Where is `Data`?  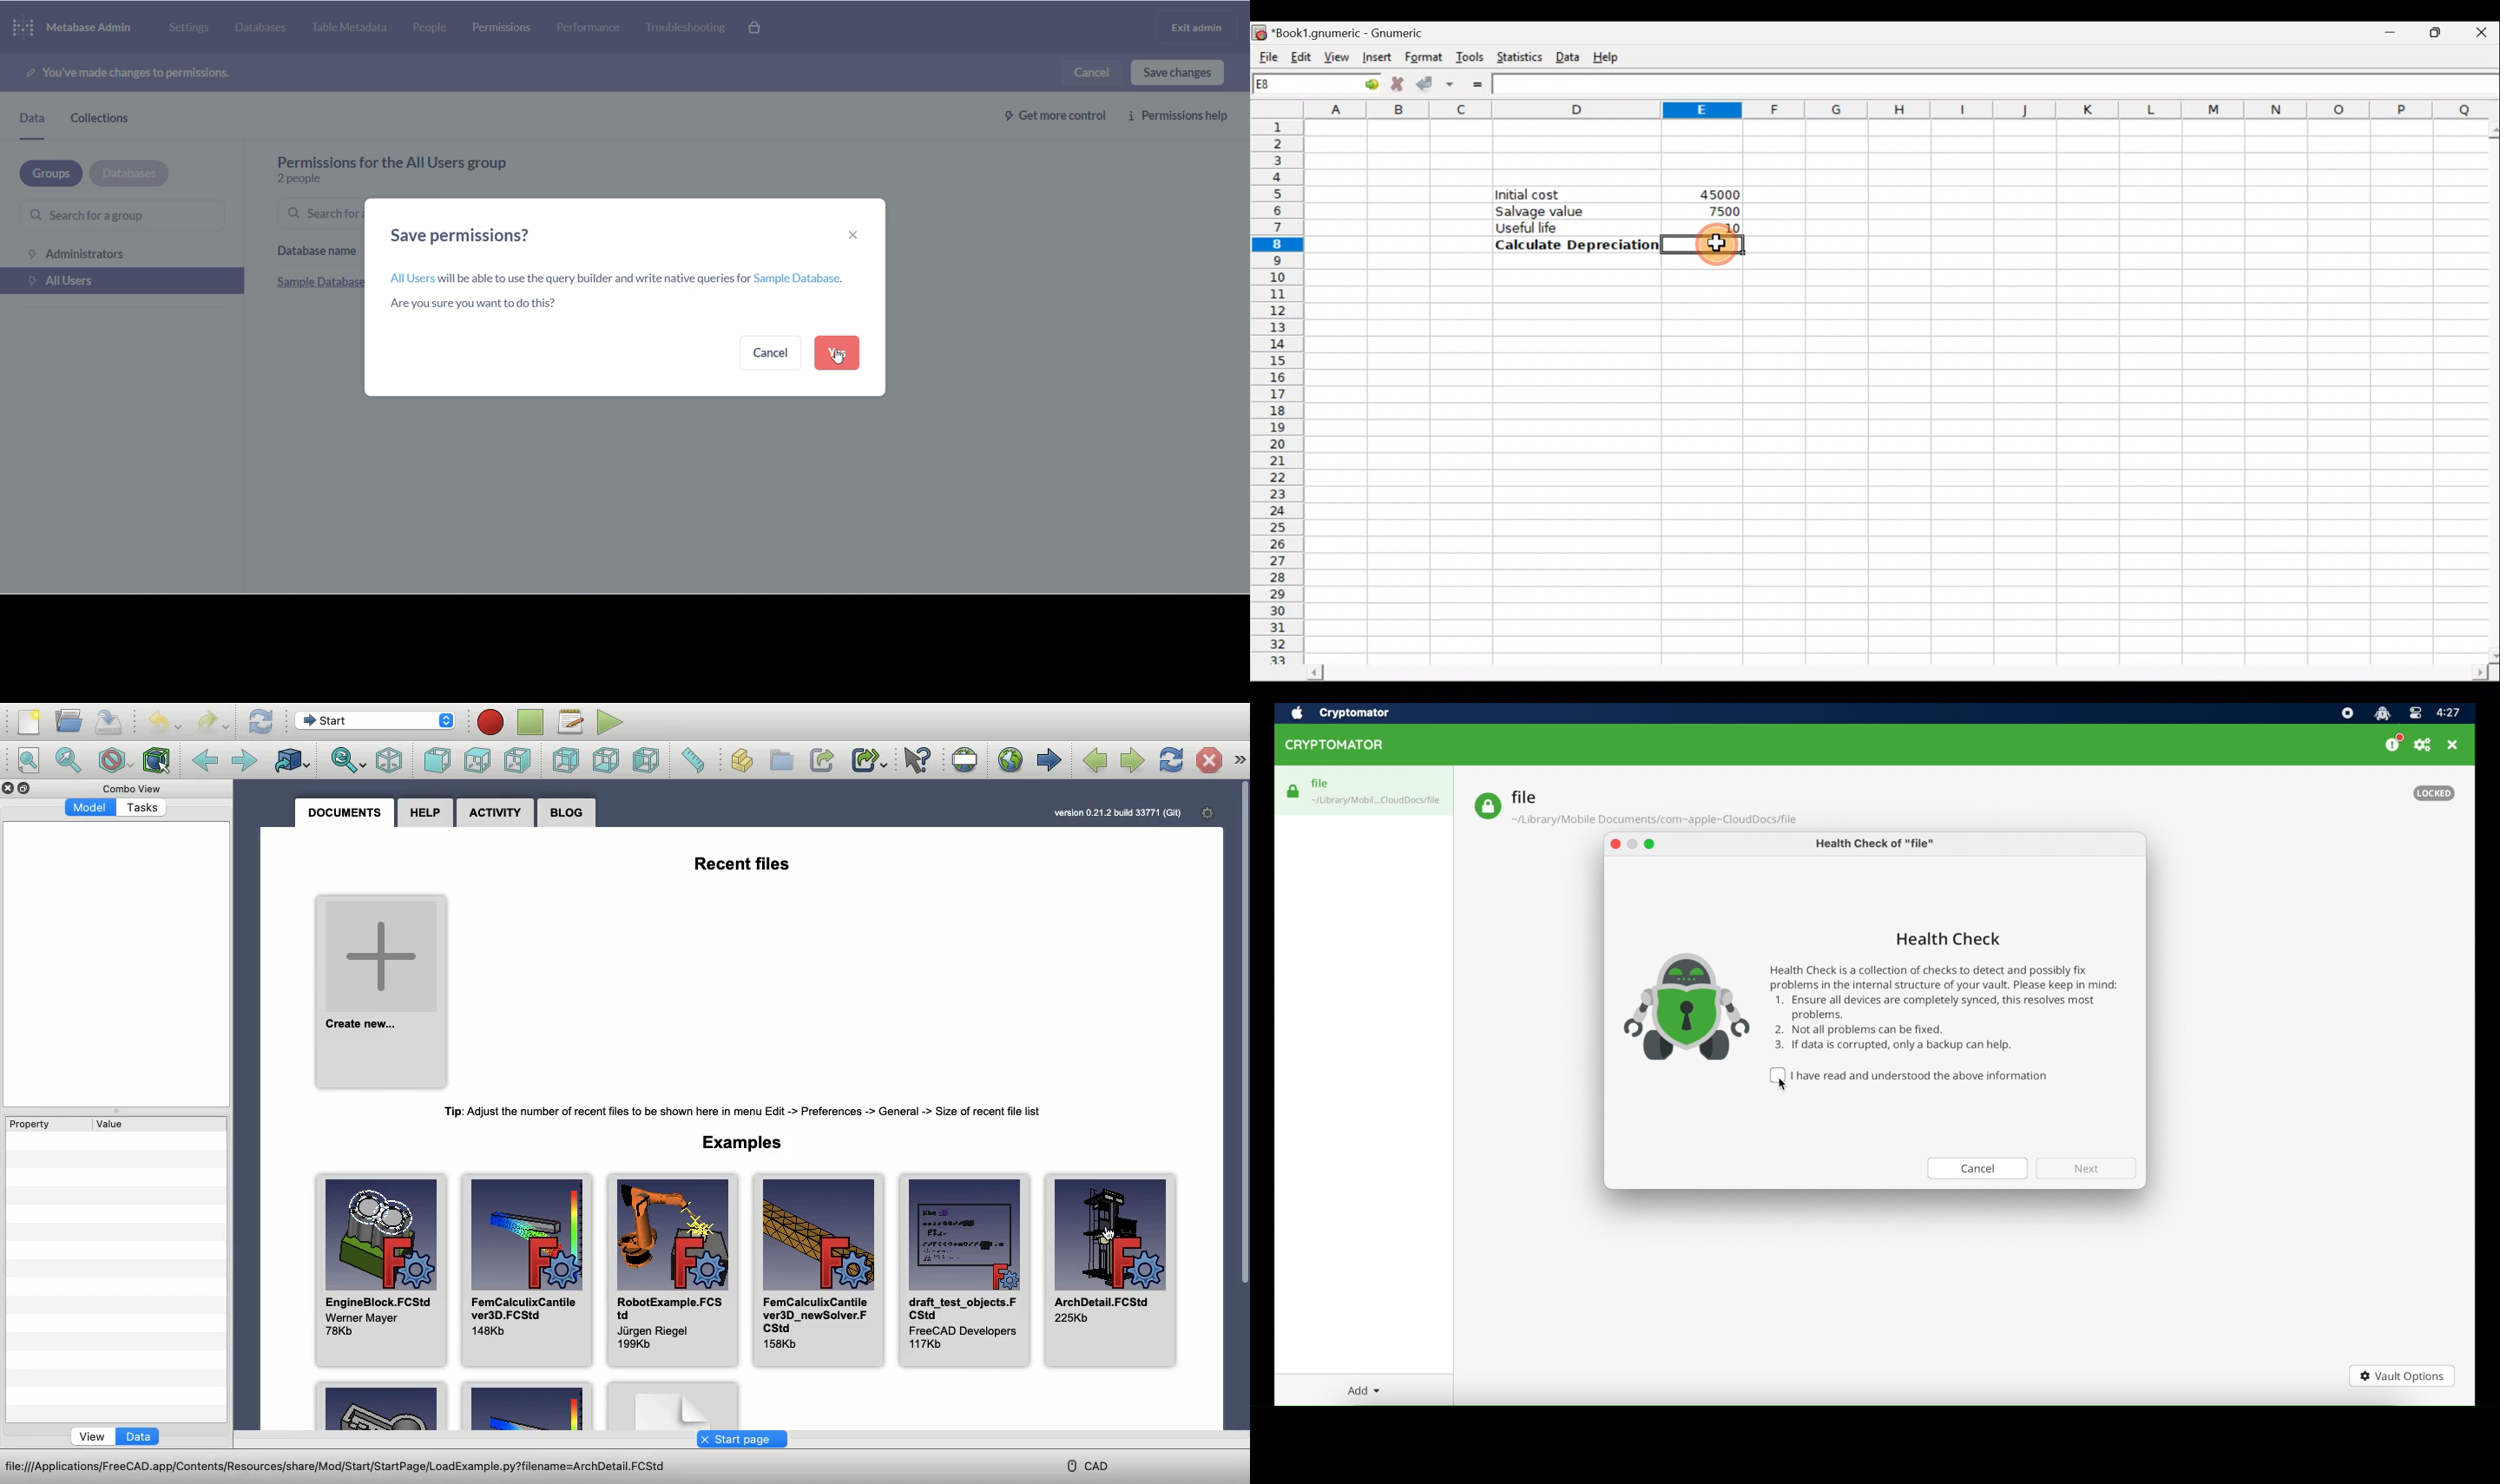 Data is located at coordinates (1569, 58).